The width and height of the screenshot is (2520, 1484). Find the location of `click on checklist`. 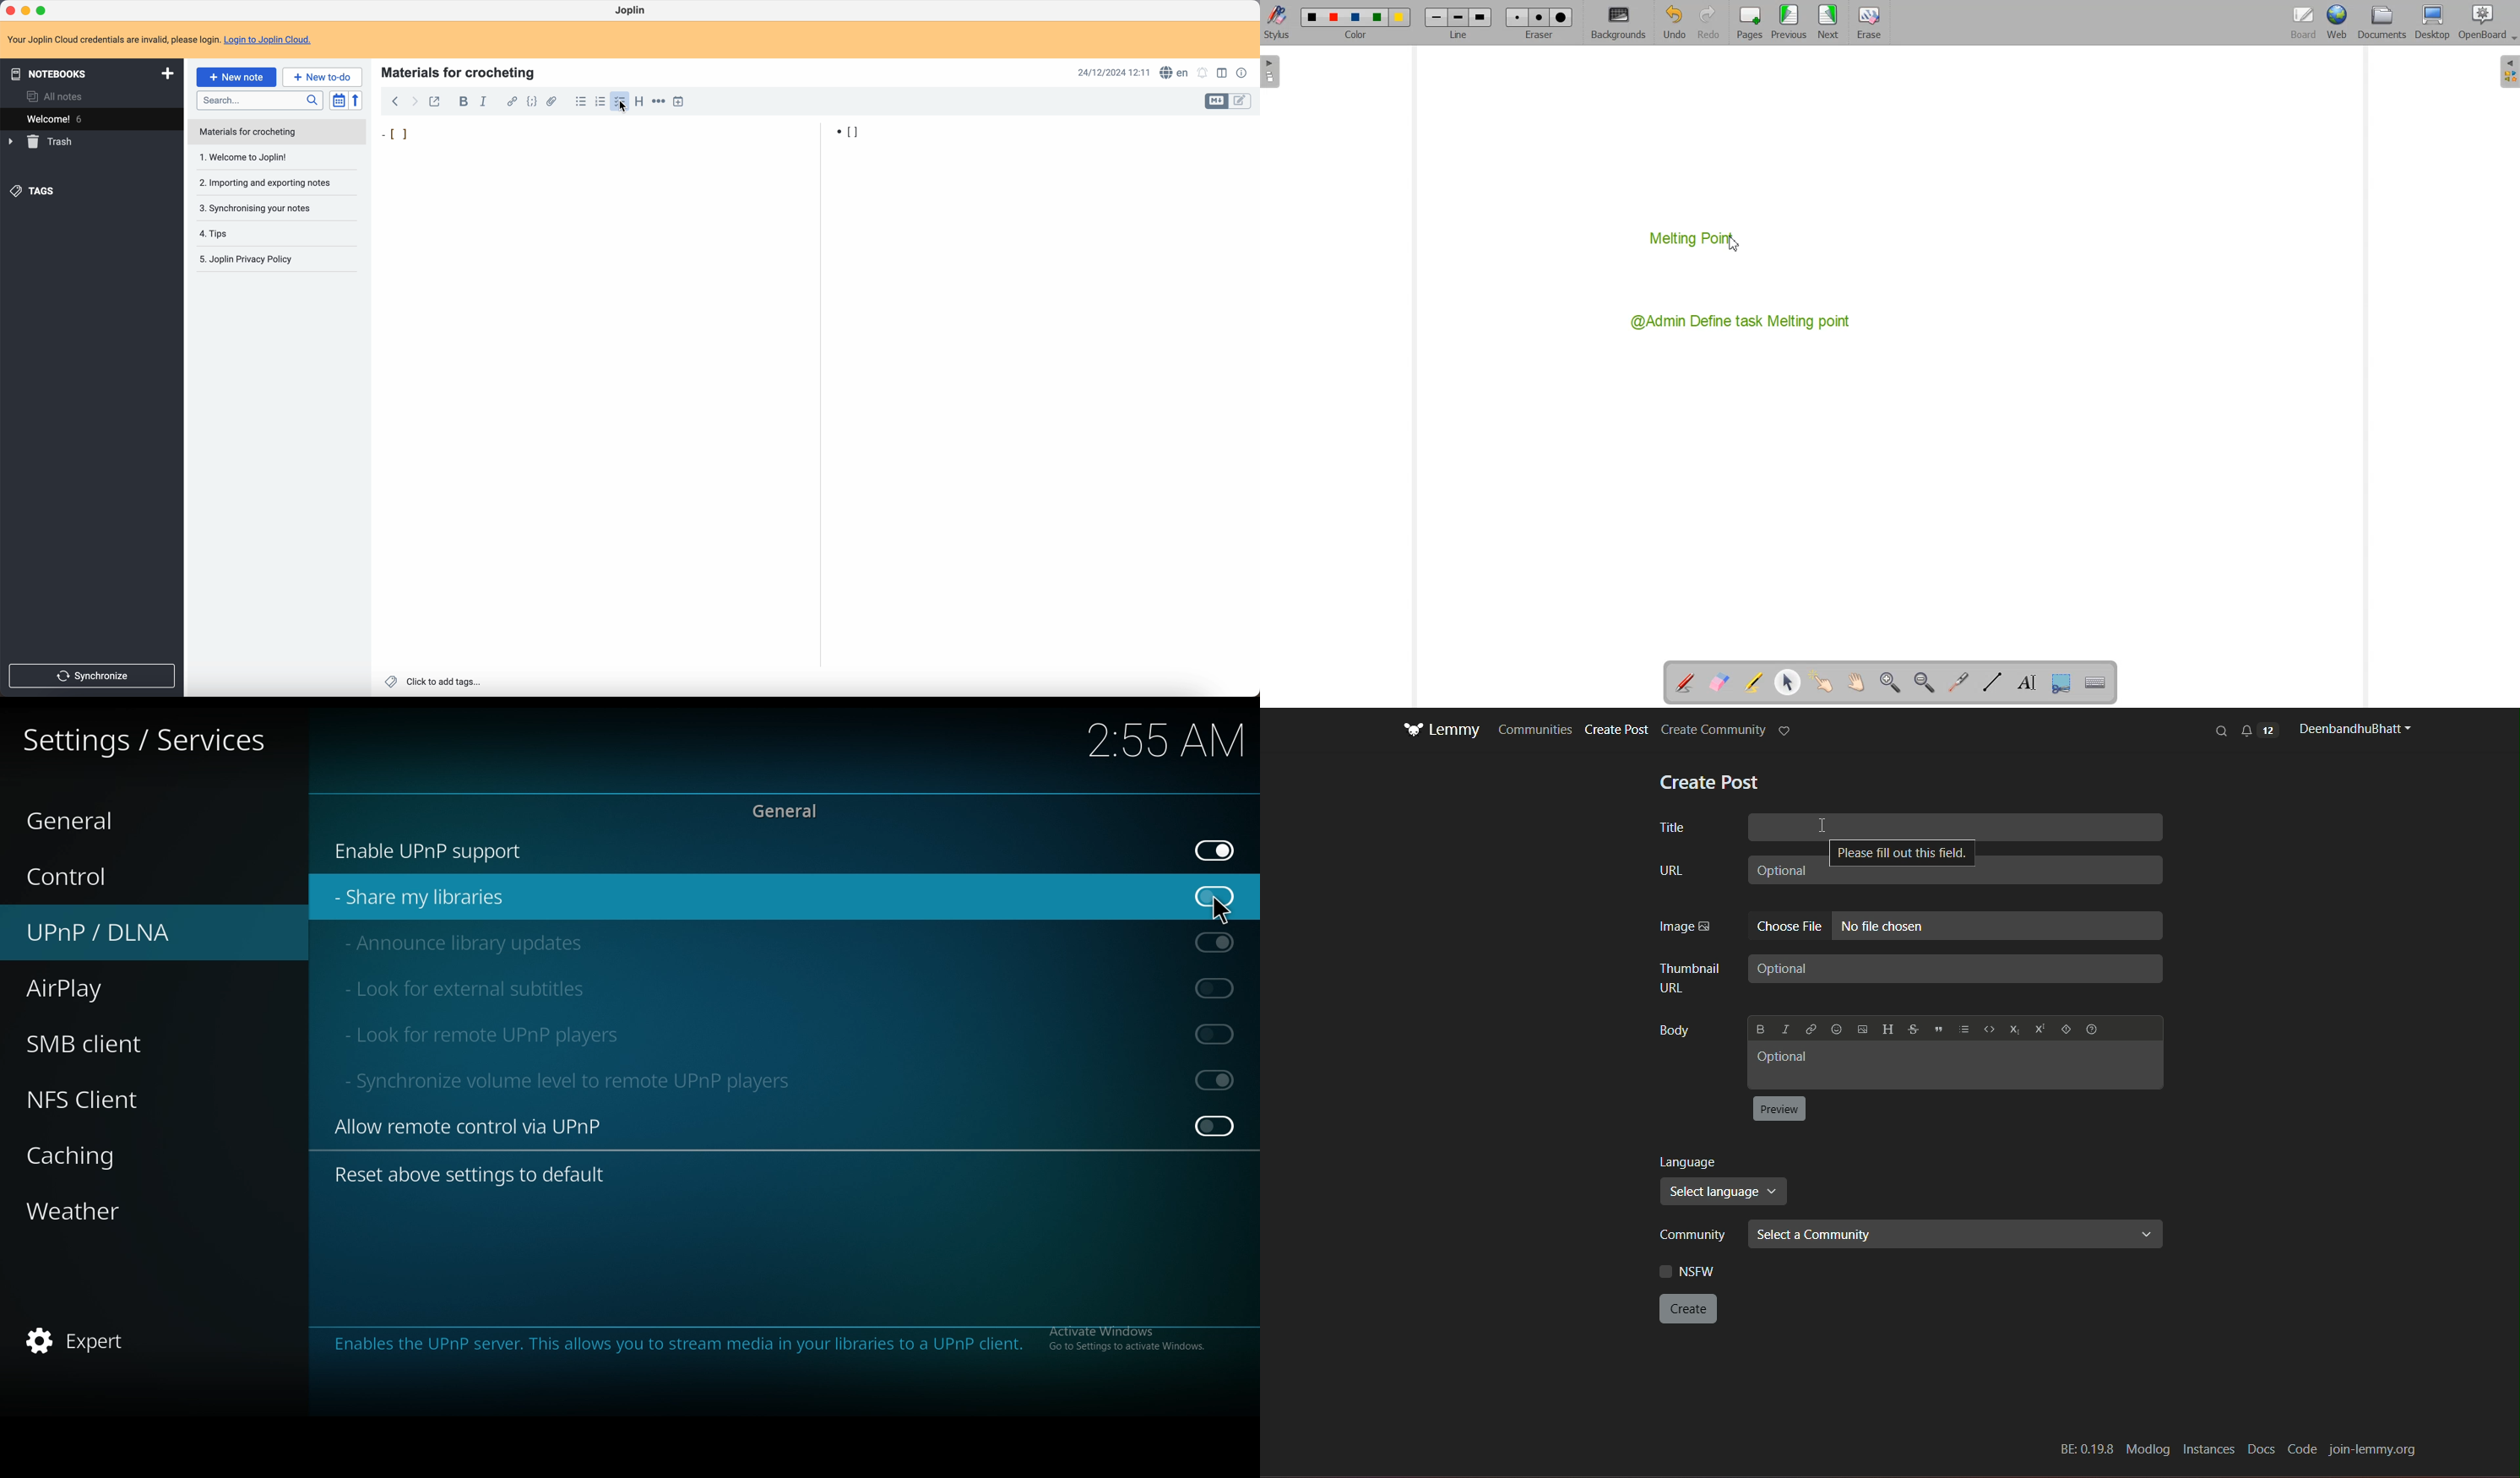

click on checklist is located at coordinates (621, 102).